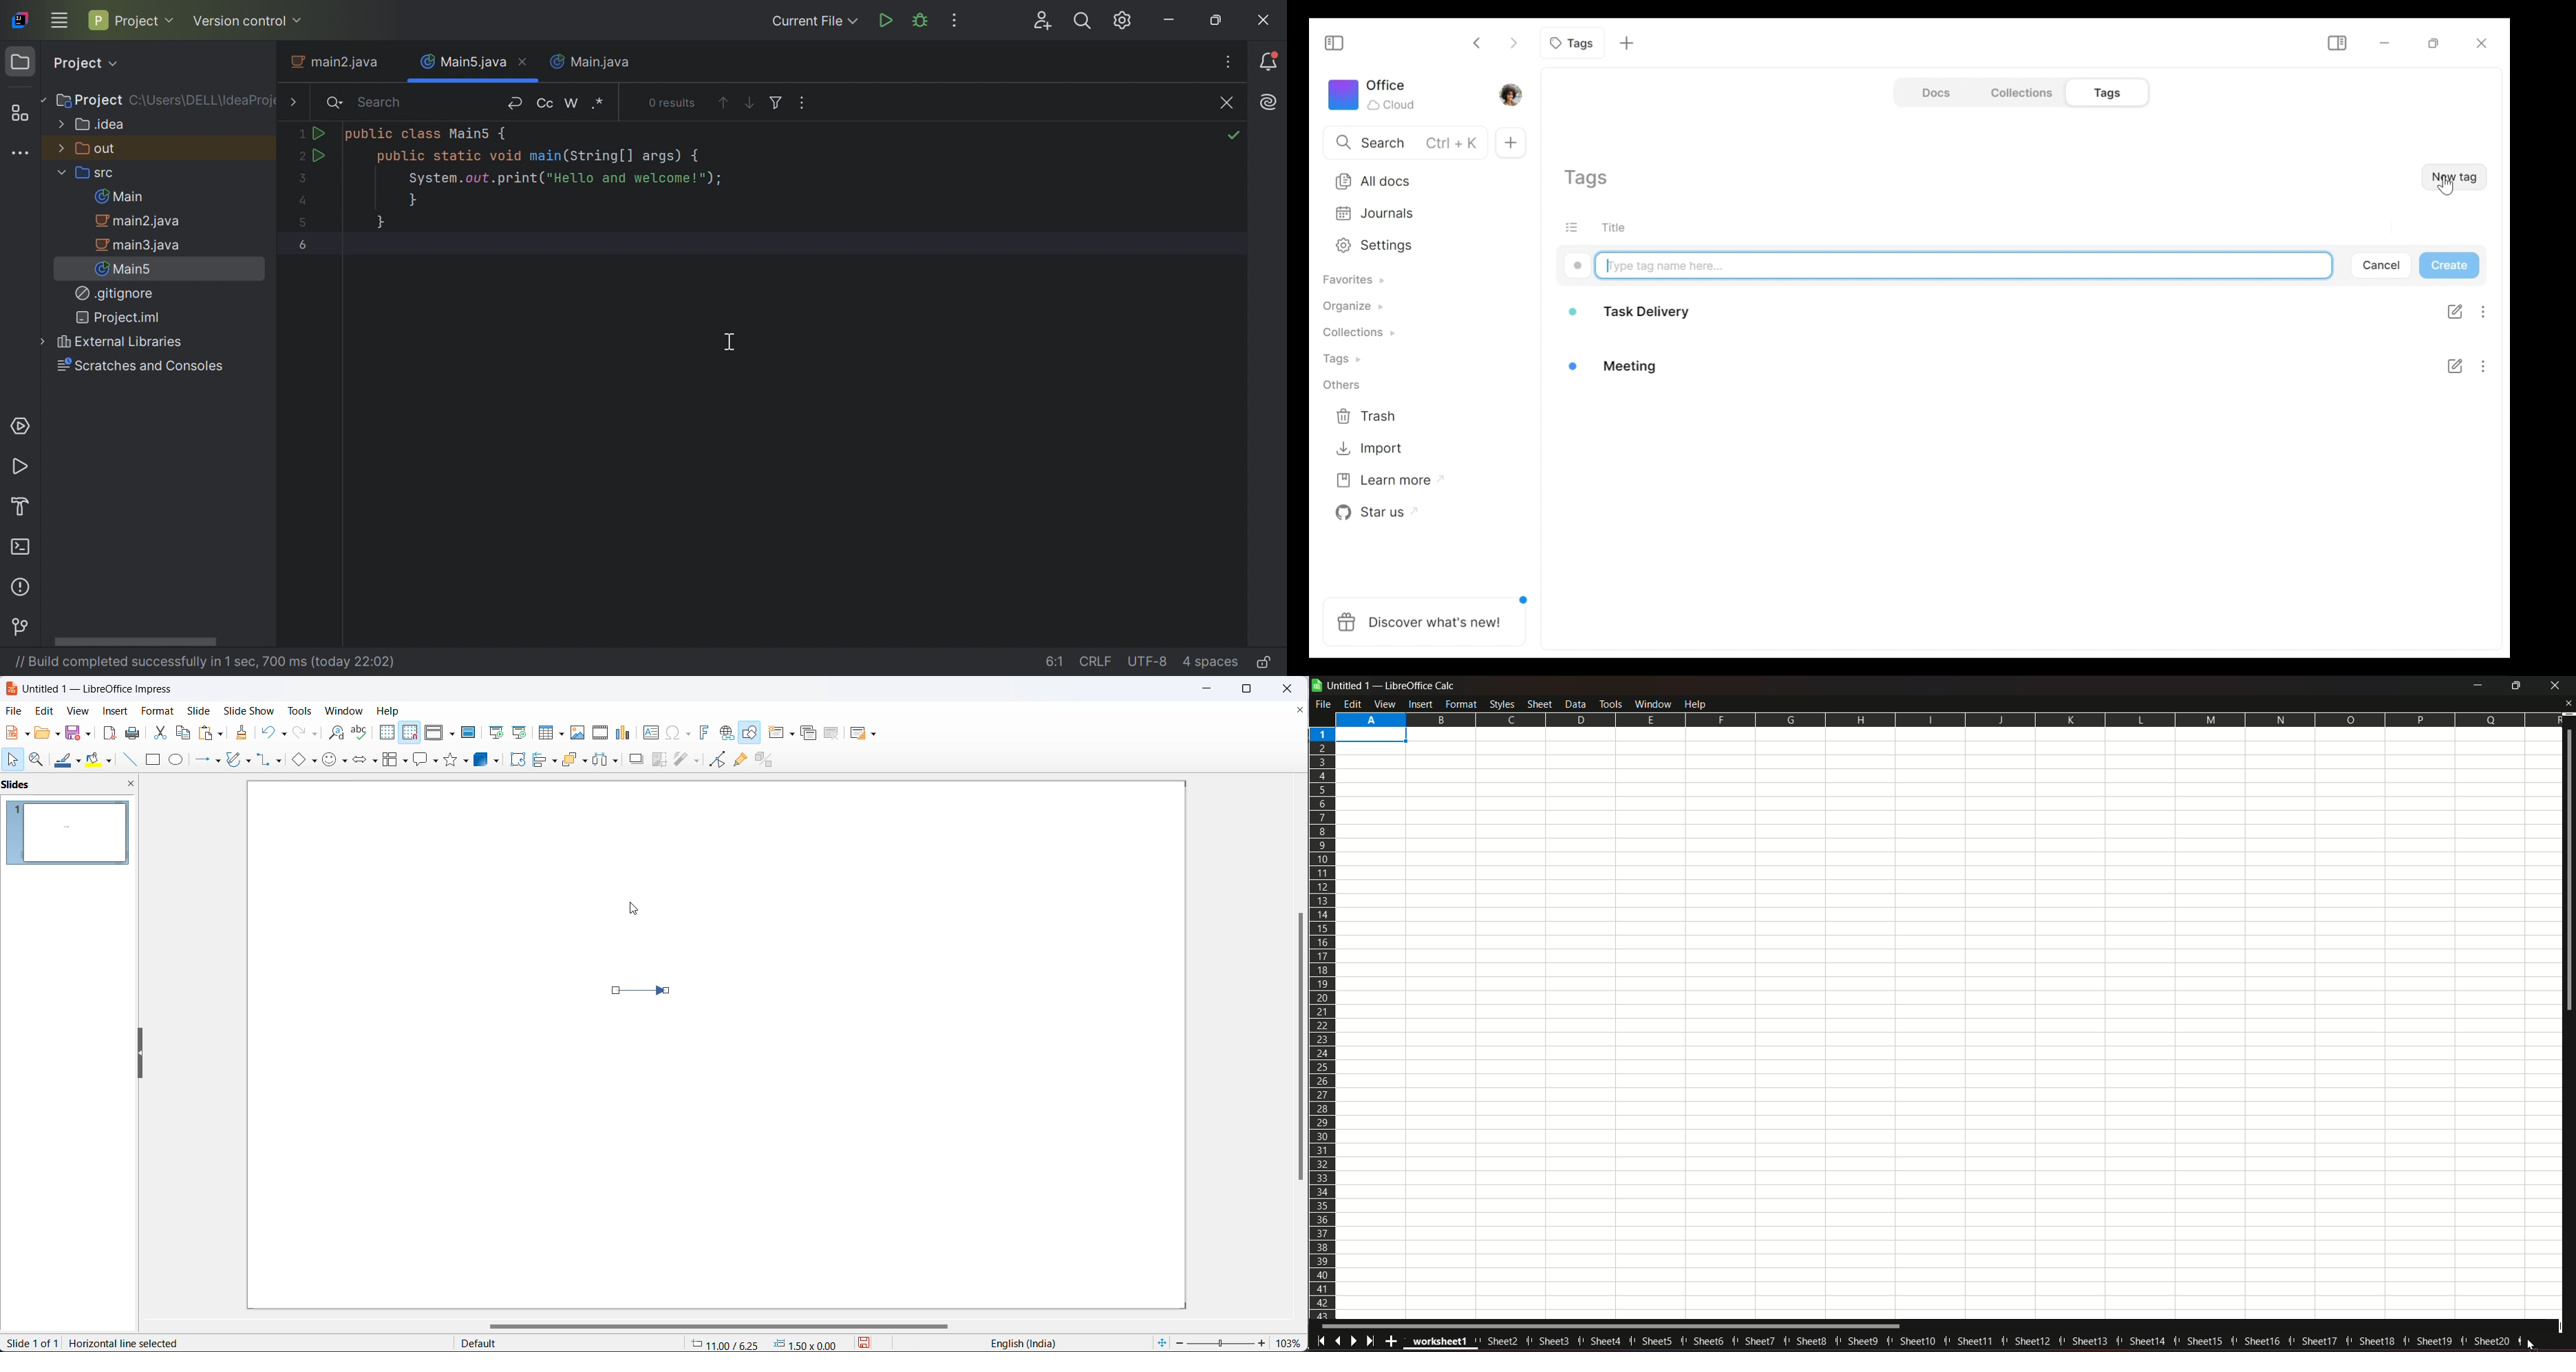 The height and width of the screenshot is (1372, 2576). What do you see at coordinates (1577, 265) in the screenshot?
I see `Color code` at bounding box center [1577, 265].